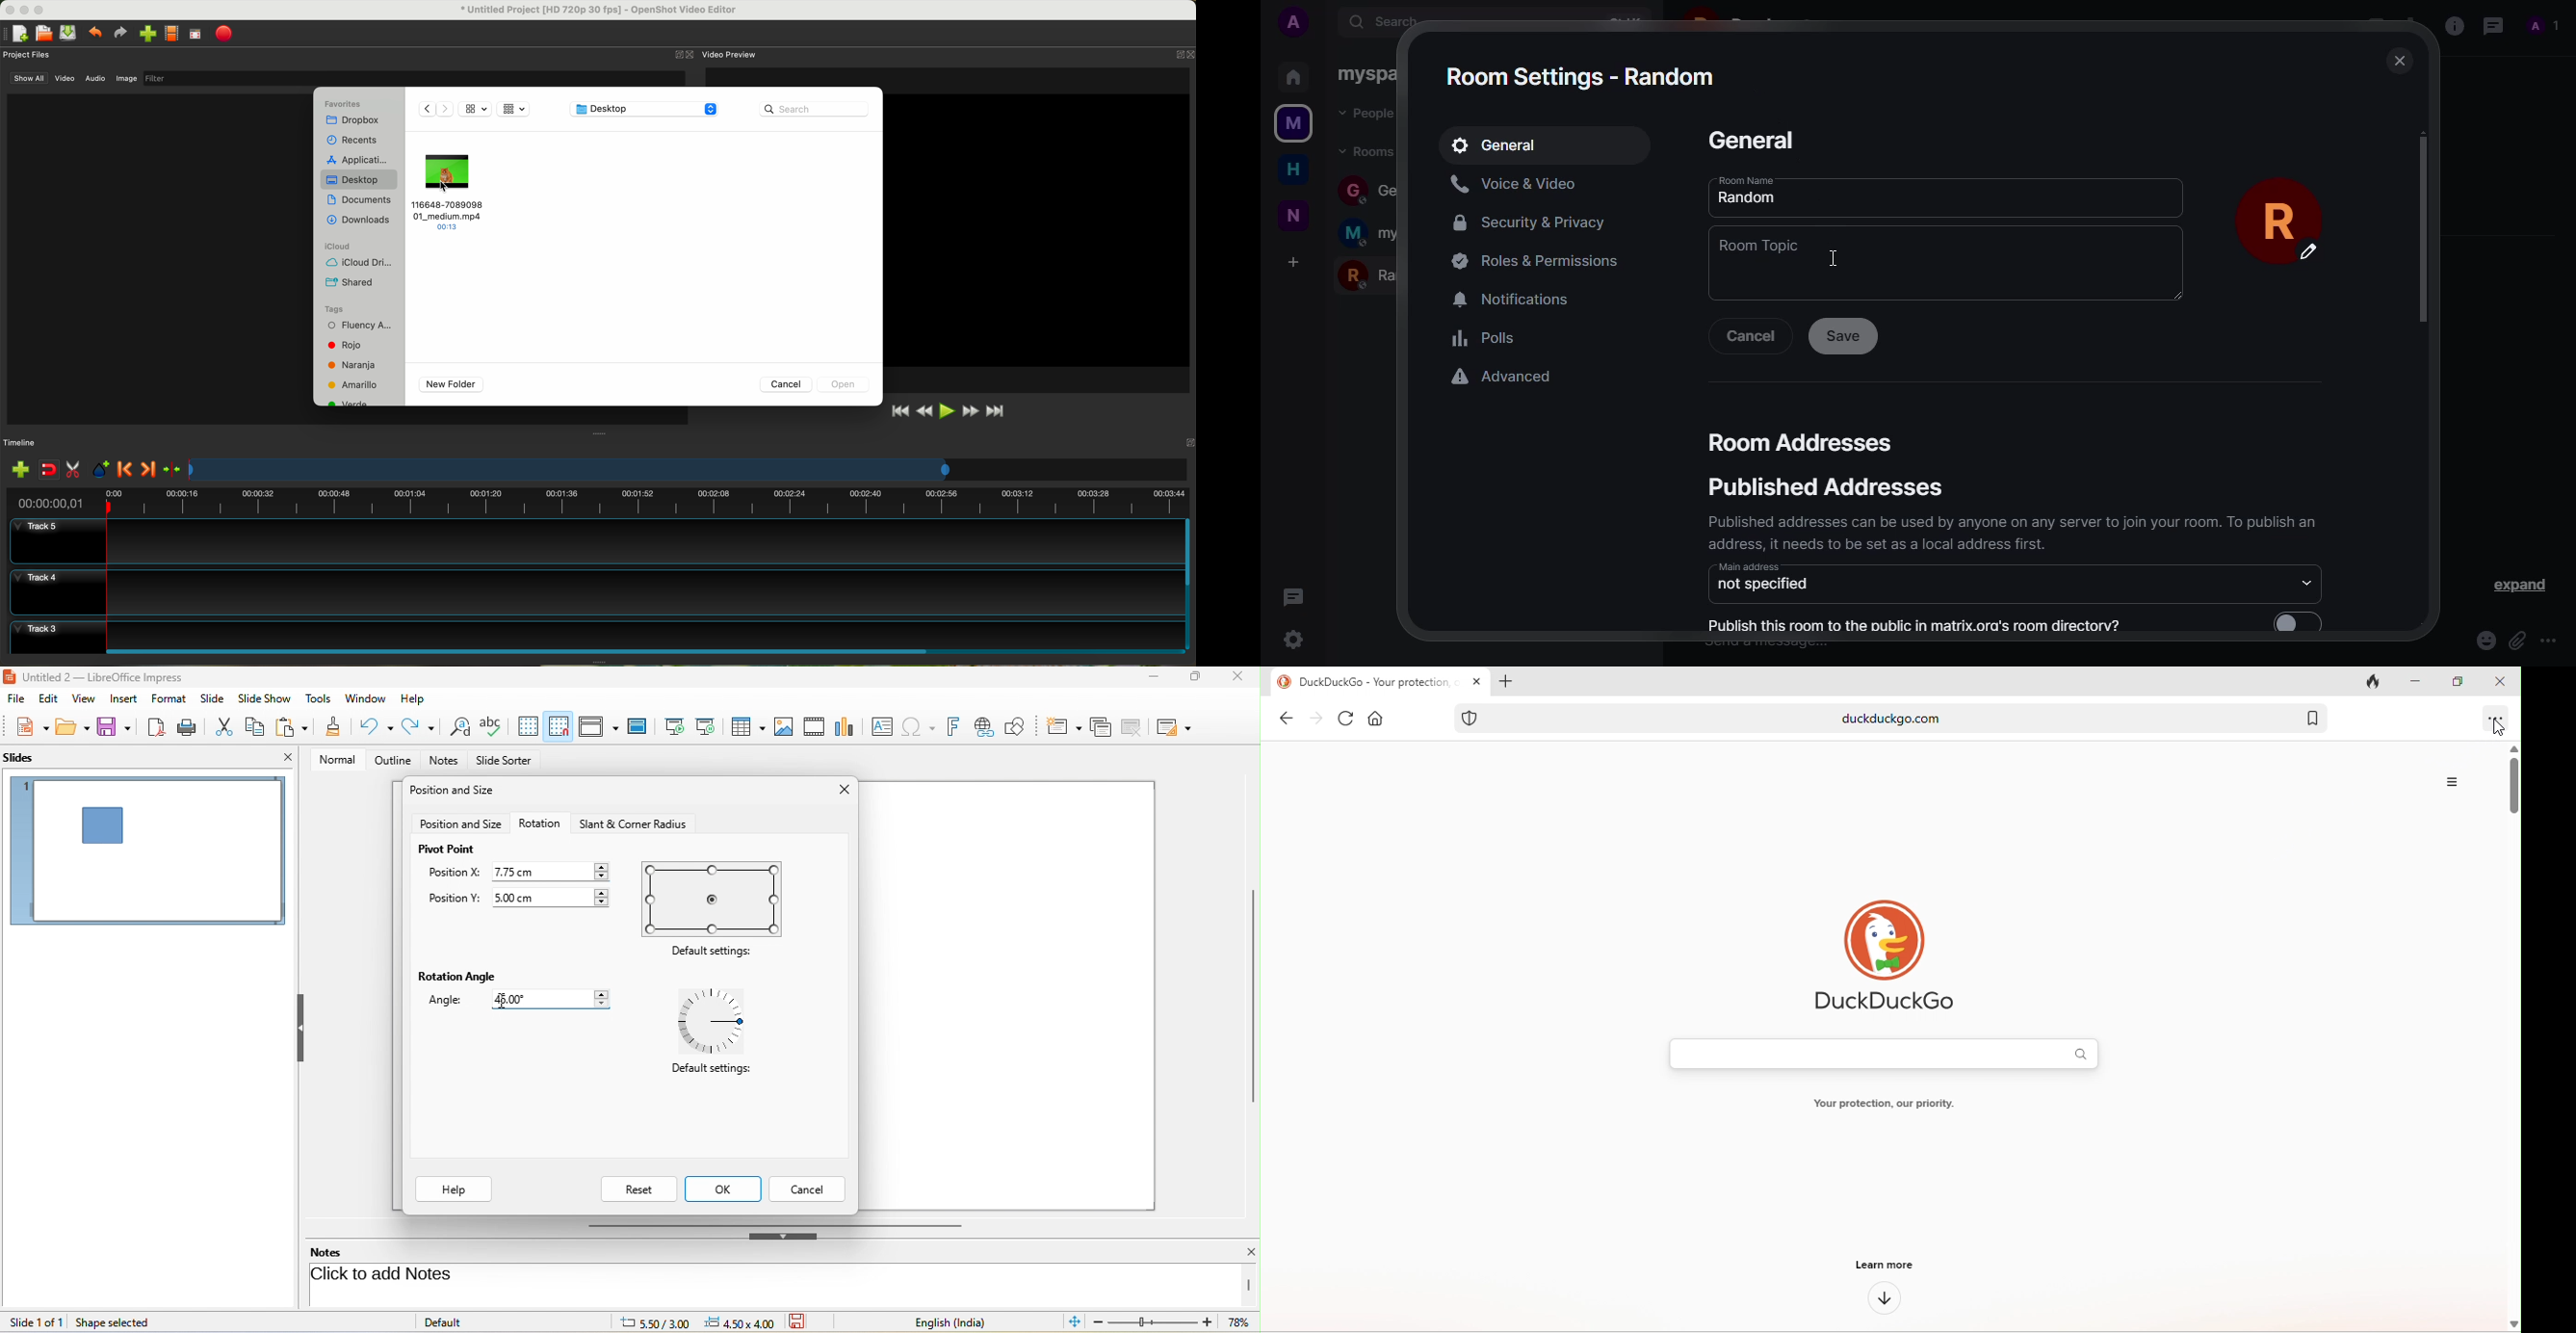 The image size is (2576, 1344). Describe the element at coordinates (540, 823) in the screenshot. I see `rotation` at that location.